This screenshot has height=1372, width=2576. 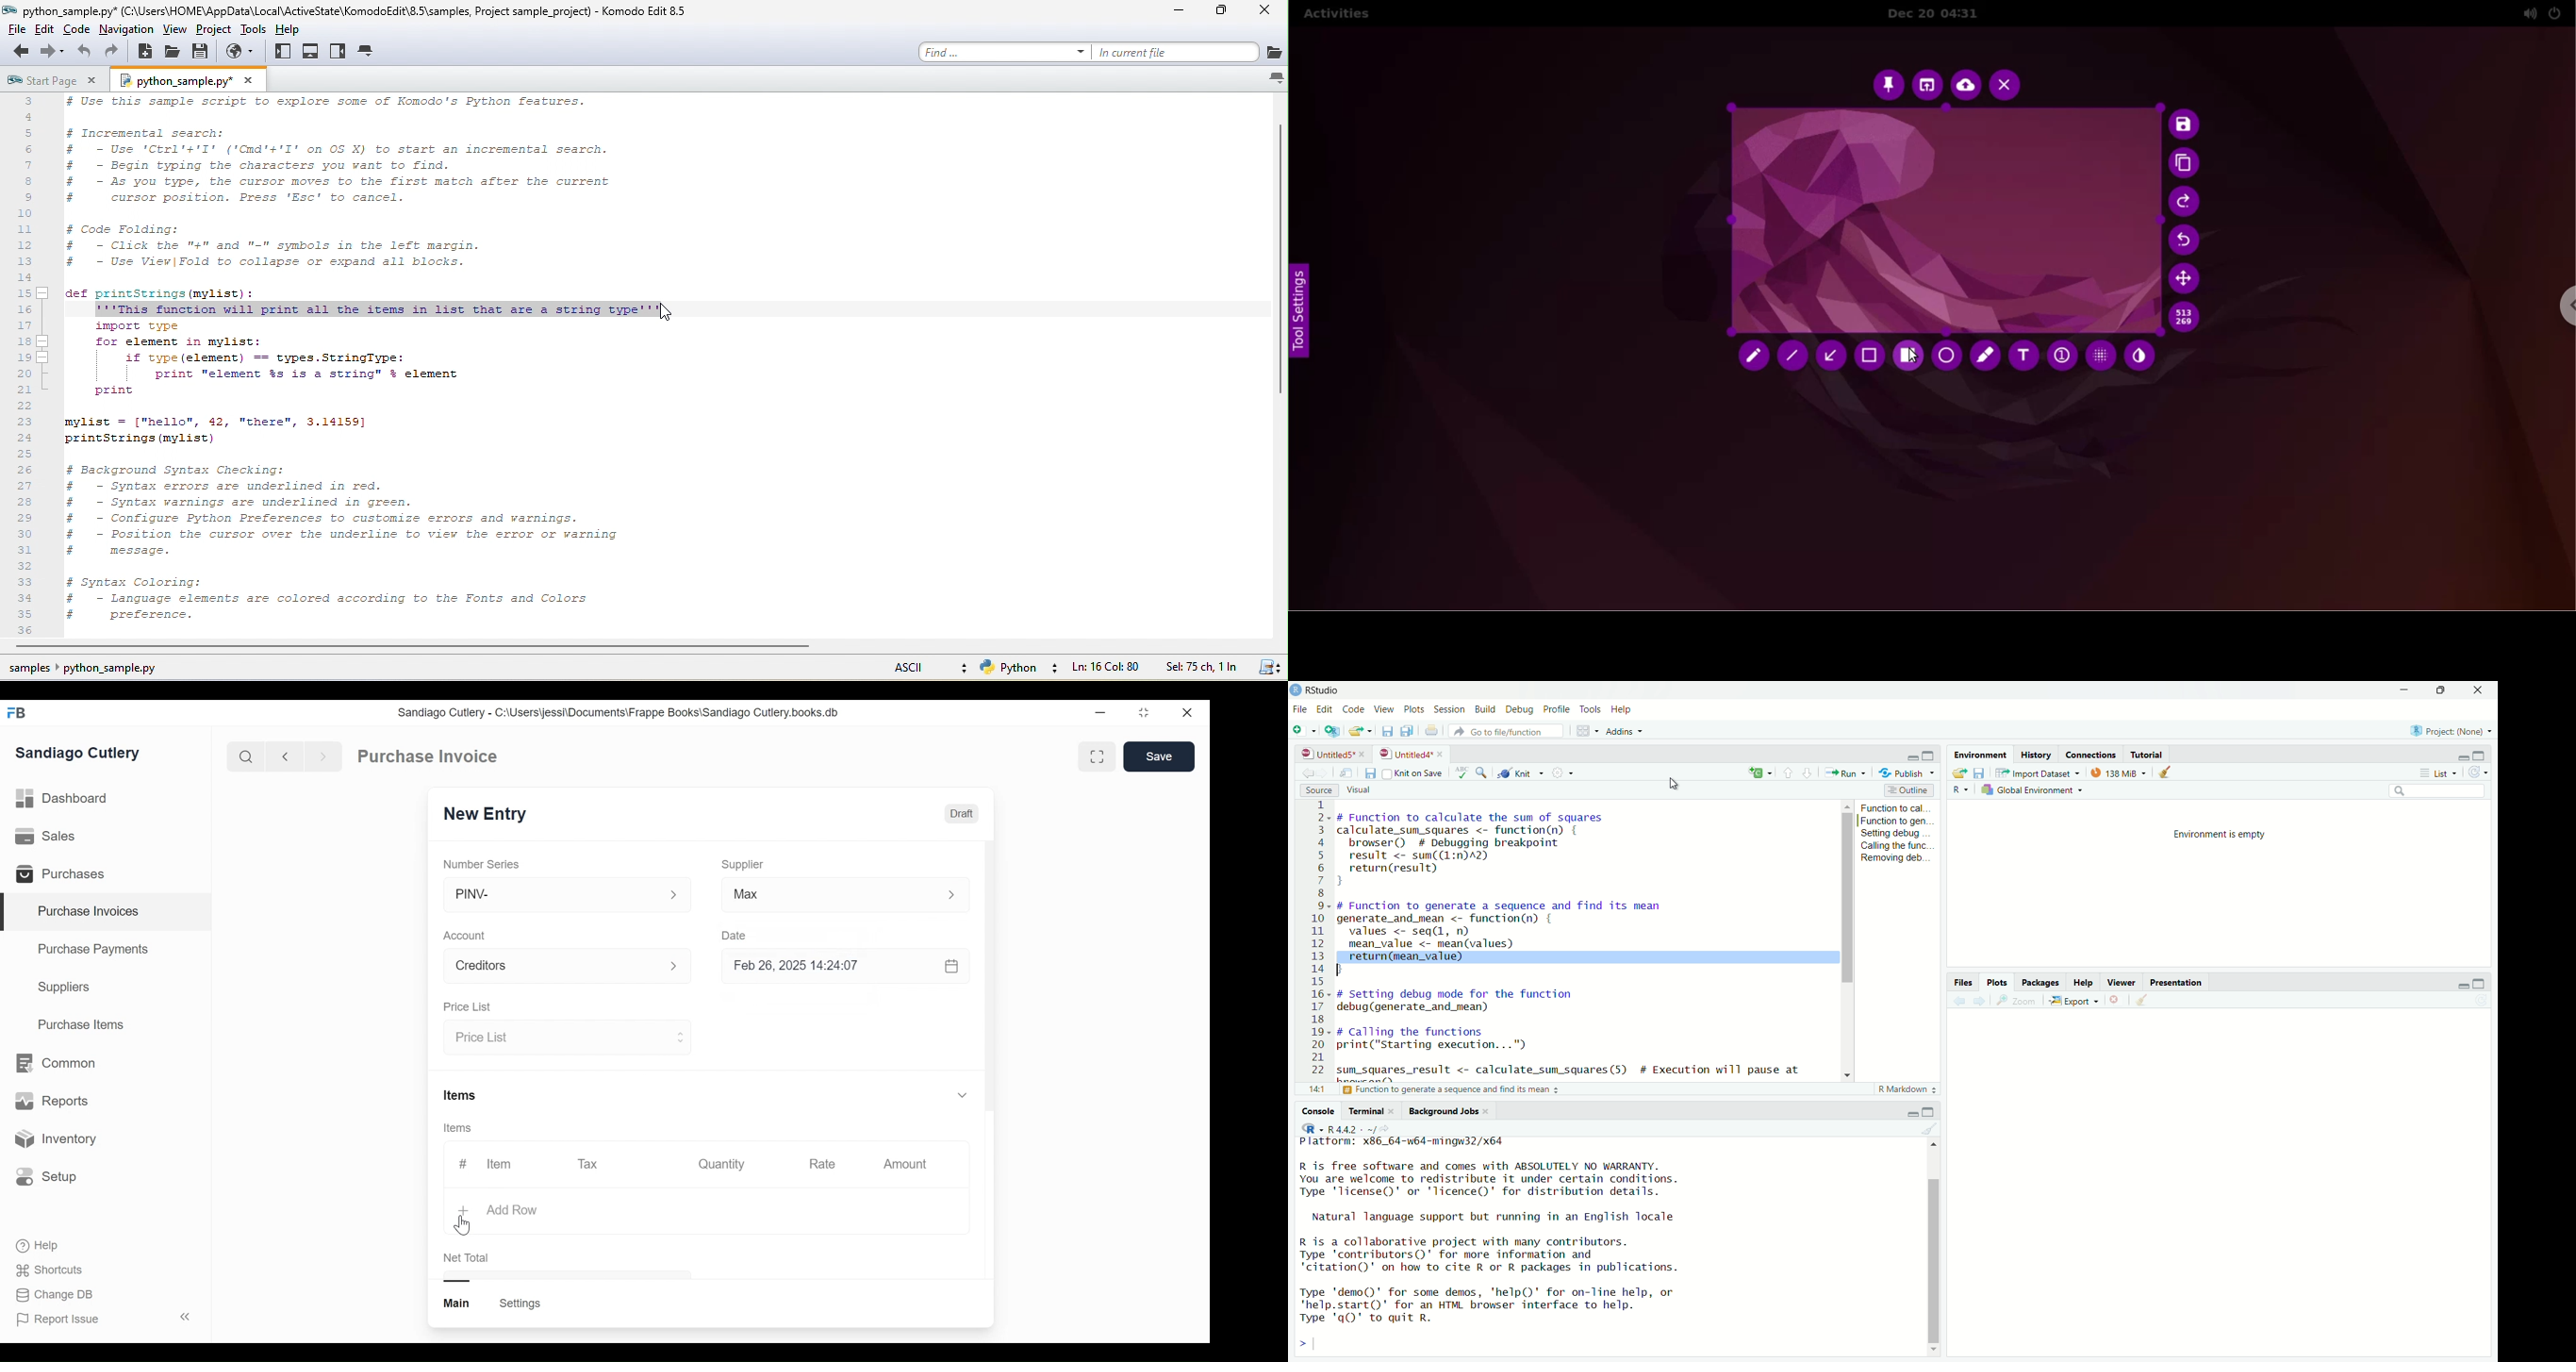 I want to click on save current document, so click(x=1386, y=731).